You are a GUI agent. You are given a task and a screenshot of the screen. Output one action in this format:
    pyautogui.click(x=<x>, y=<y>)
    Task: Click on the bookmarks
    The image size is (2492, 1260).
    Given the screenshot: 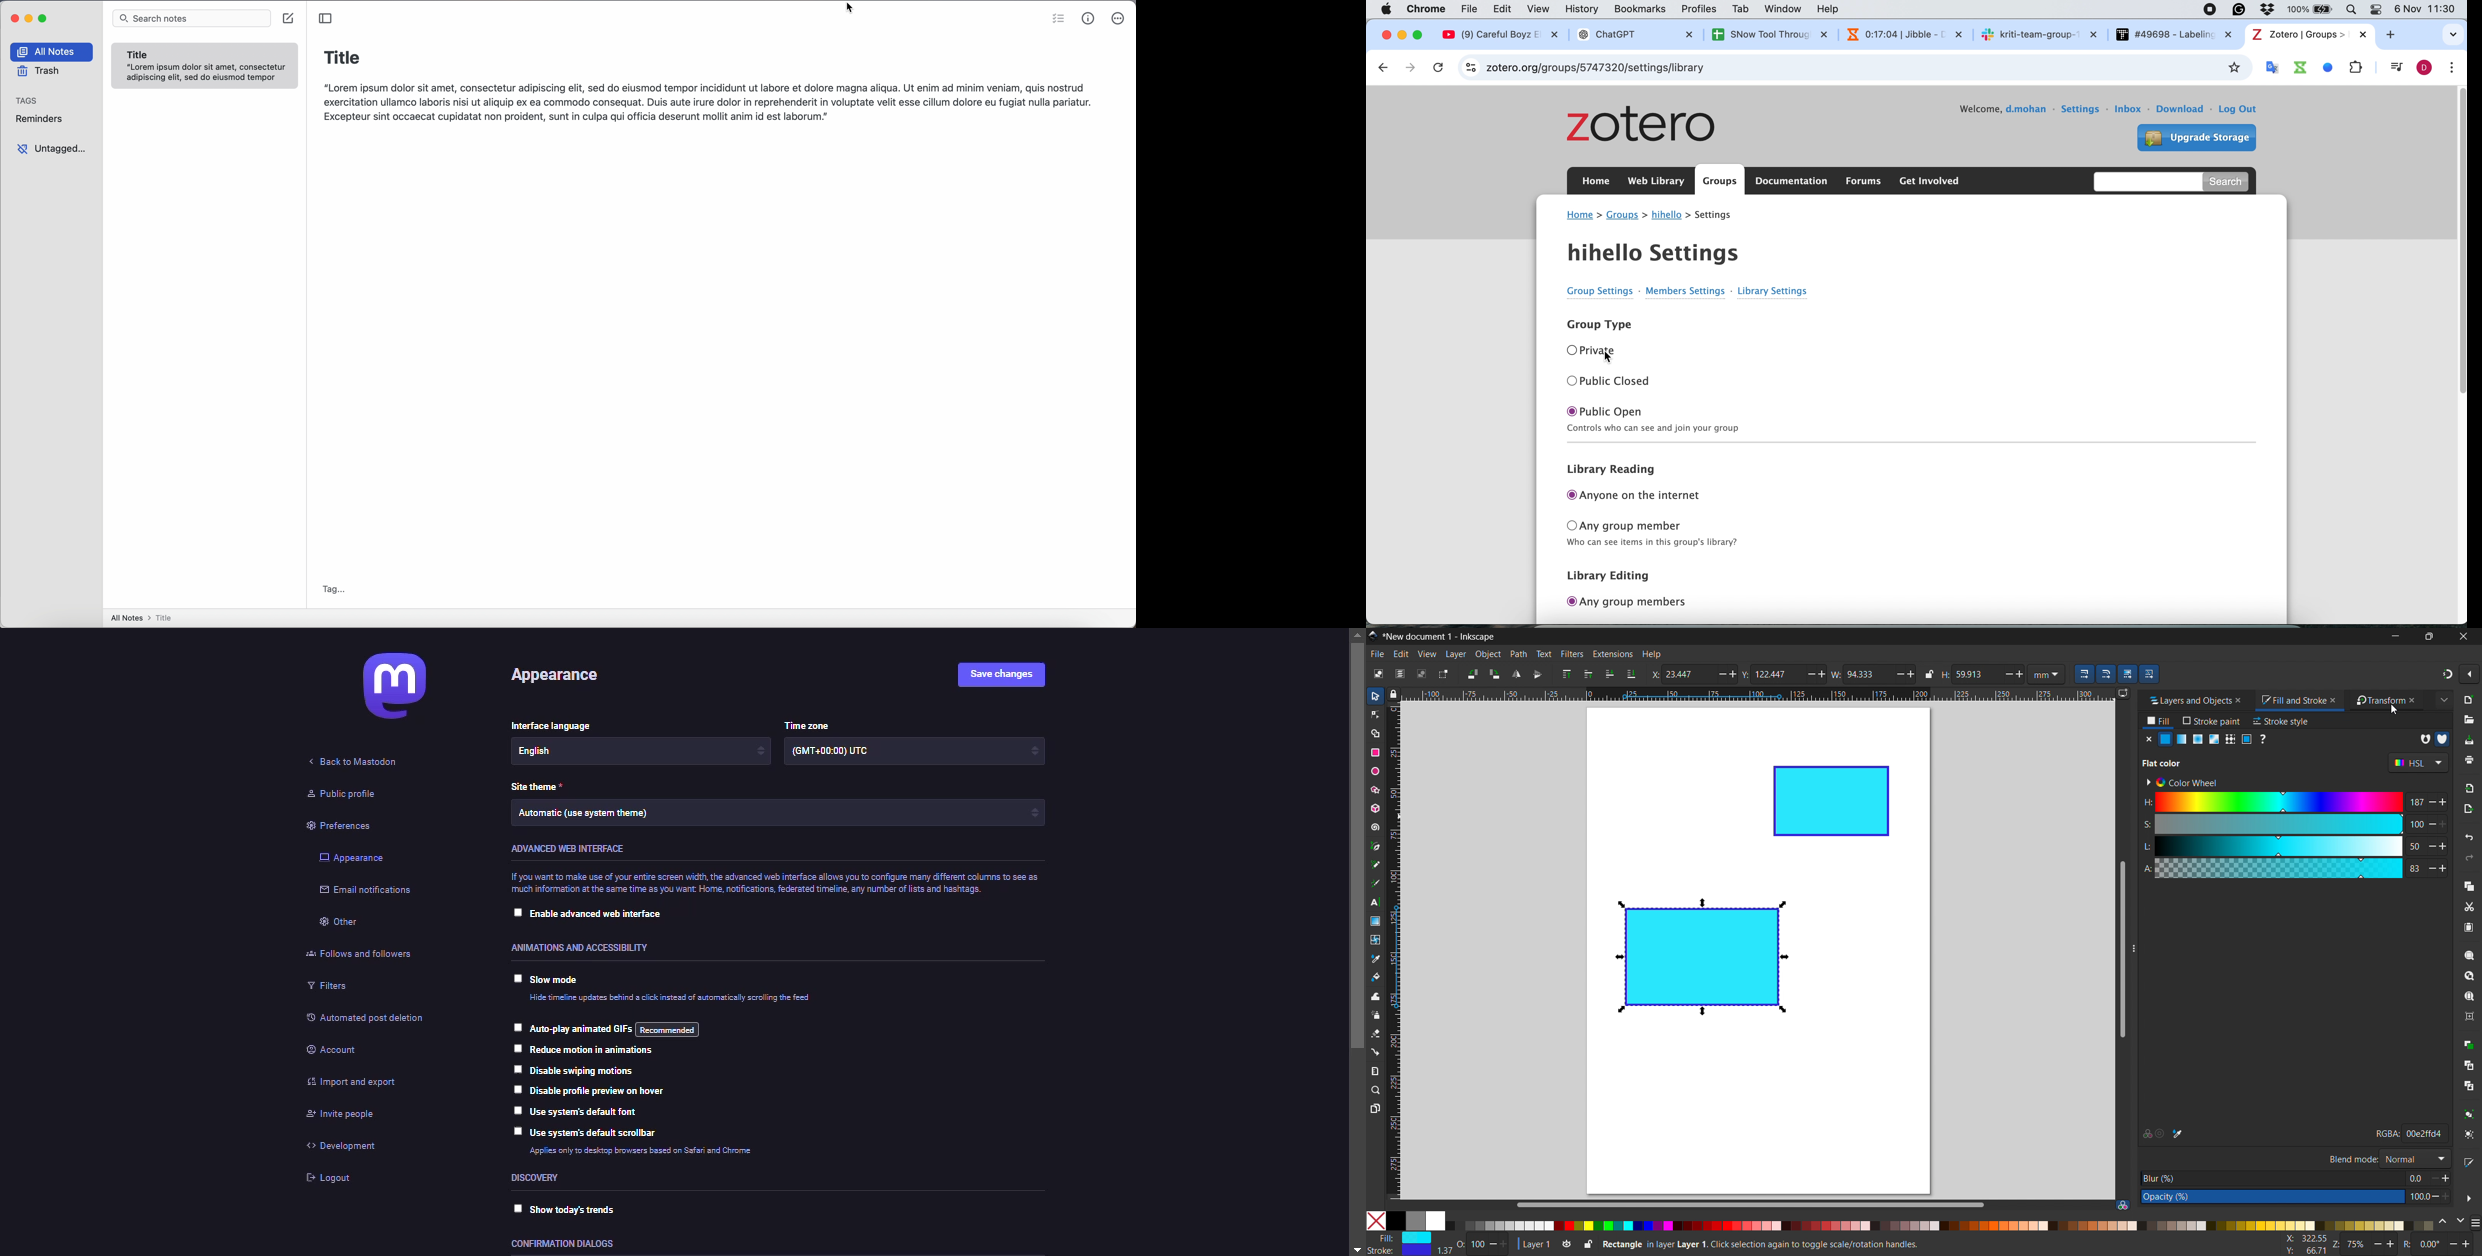 What is the action you would take?
    pyautogui.click(x=1641, y=11)
    